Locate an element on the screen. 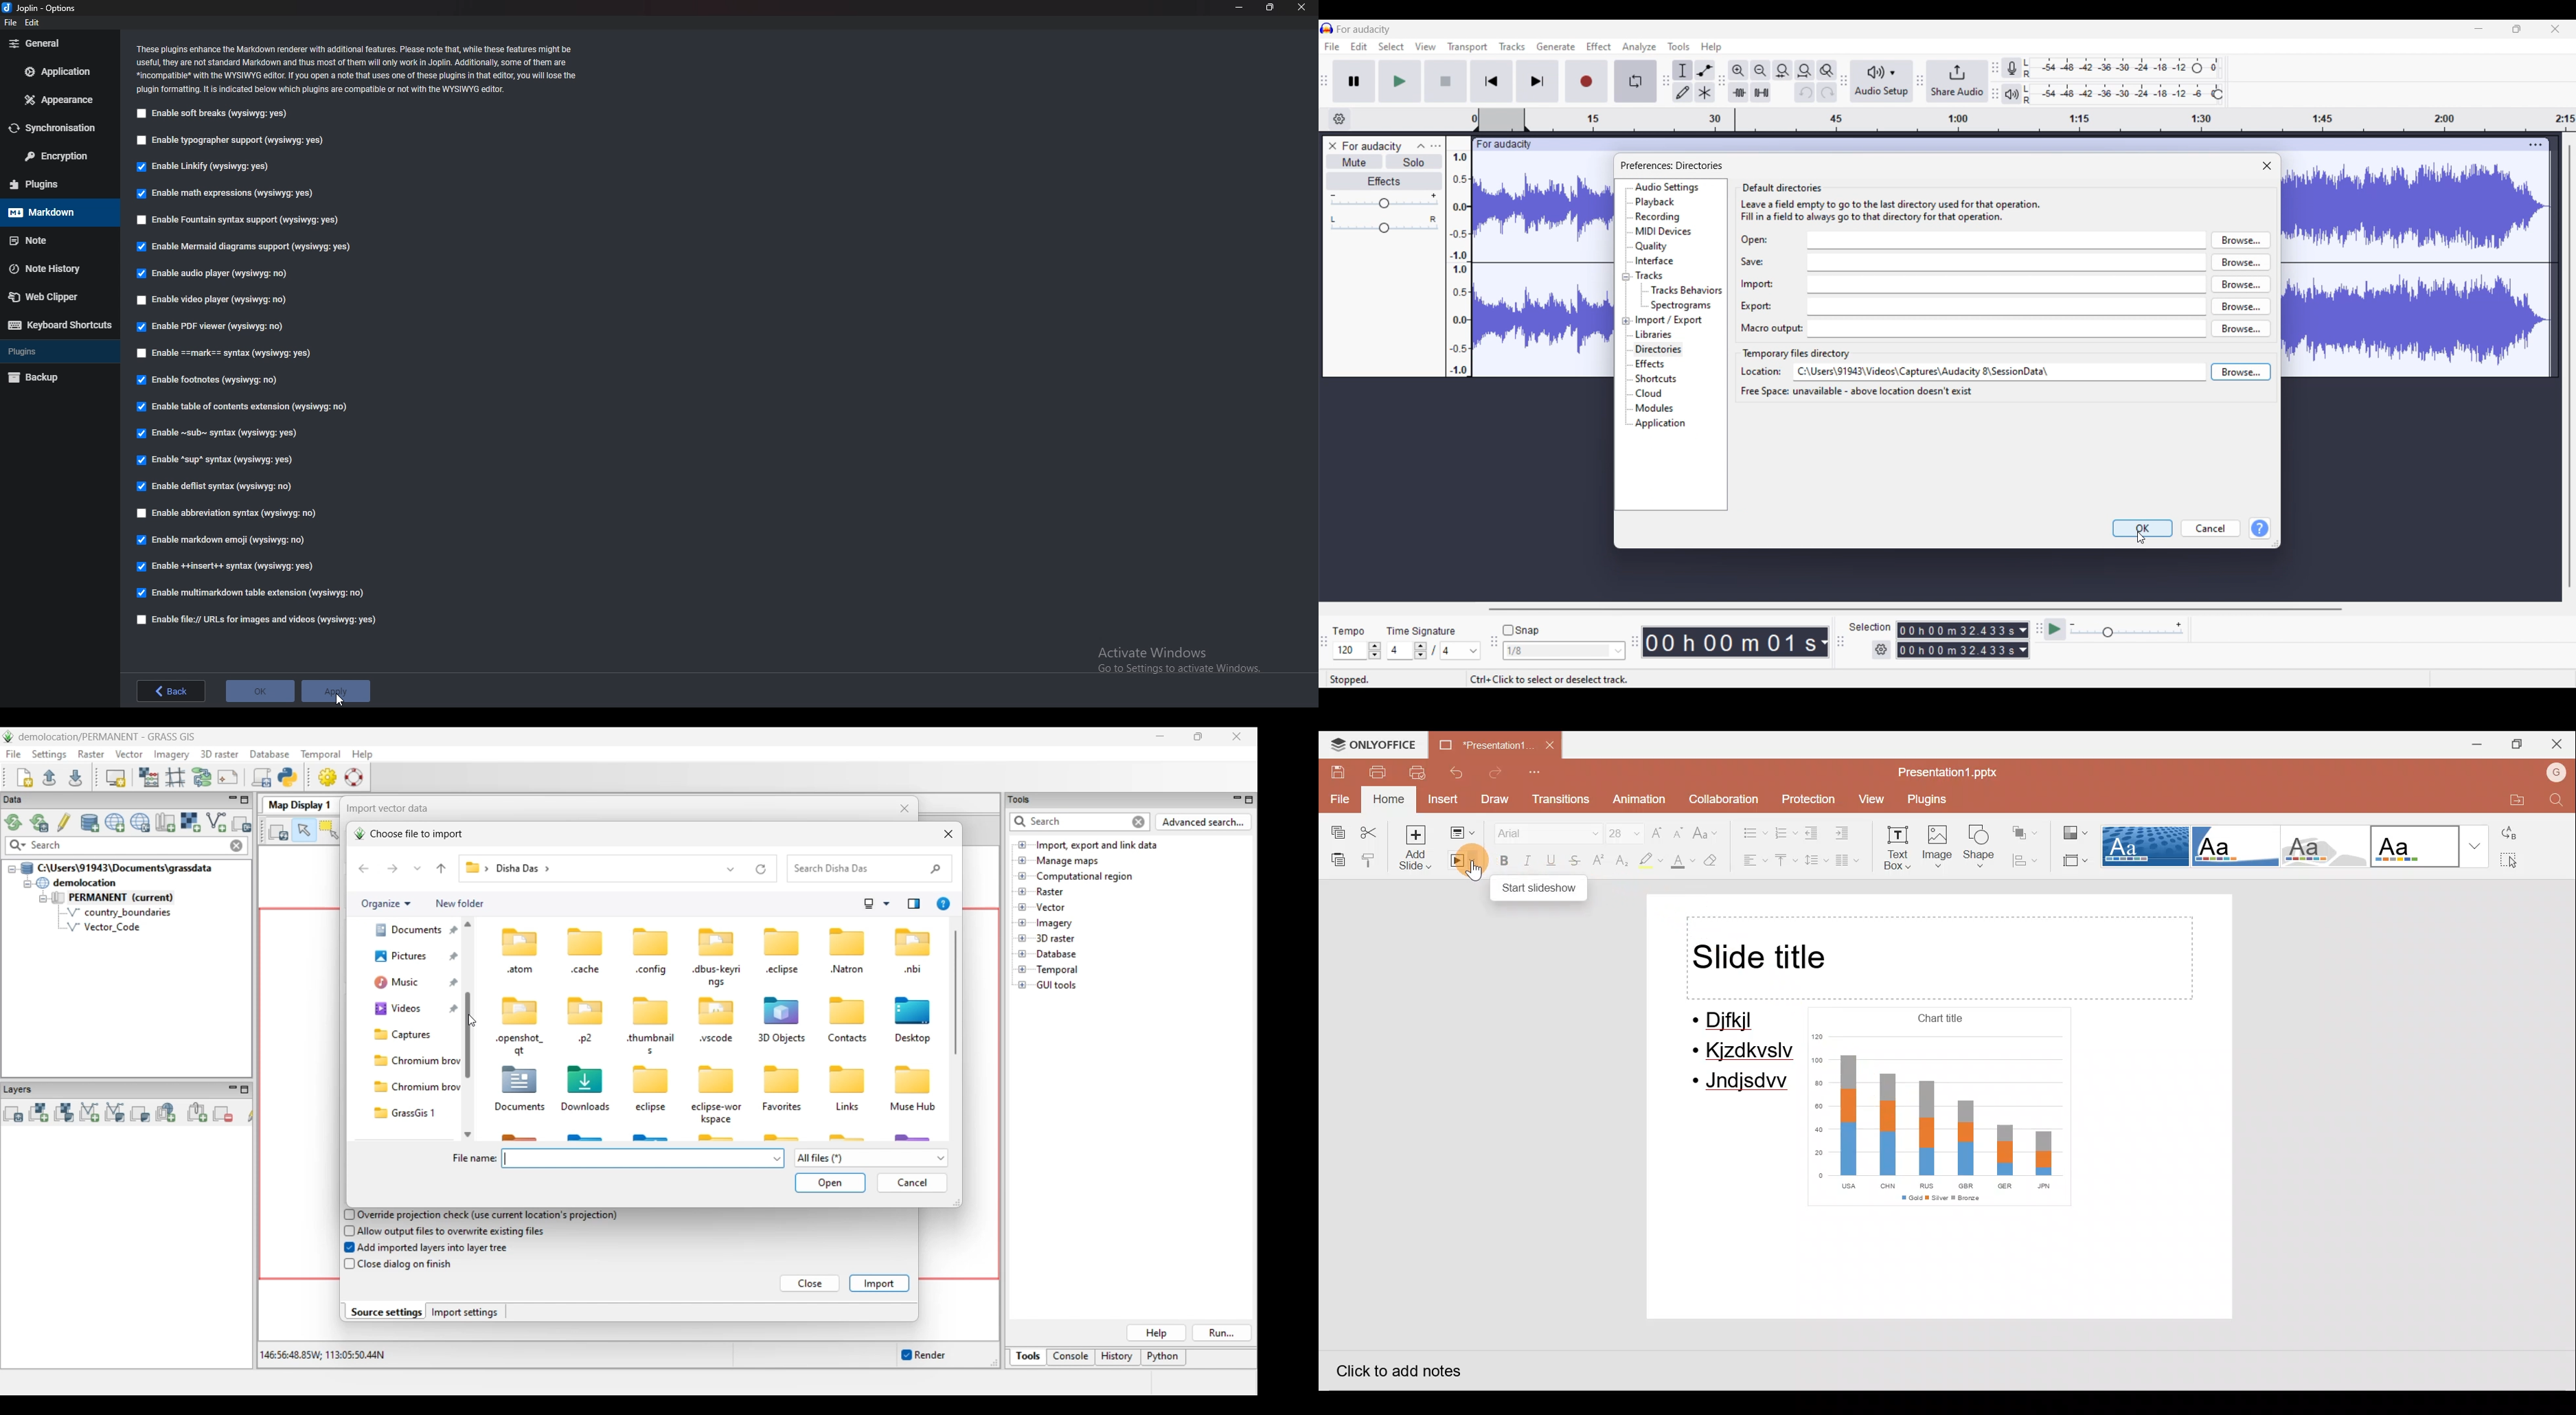 The width and height of the screenshot is (2576, 1428). Duration measurement is located at coordinates (2023, 641).